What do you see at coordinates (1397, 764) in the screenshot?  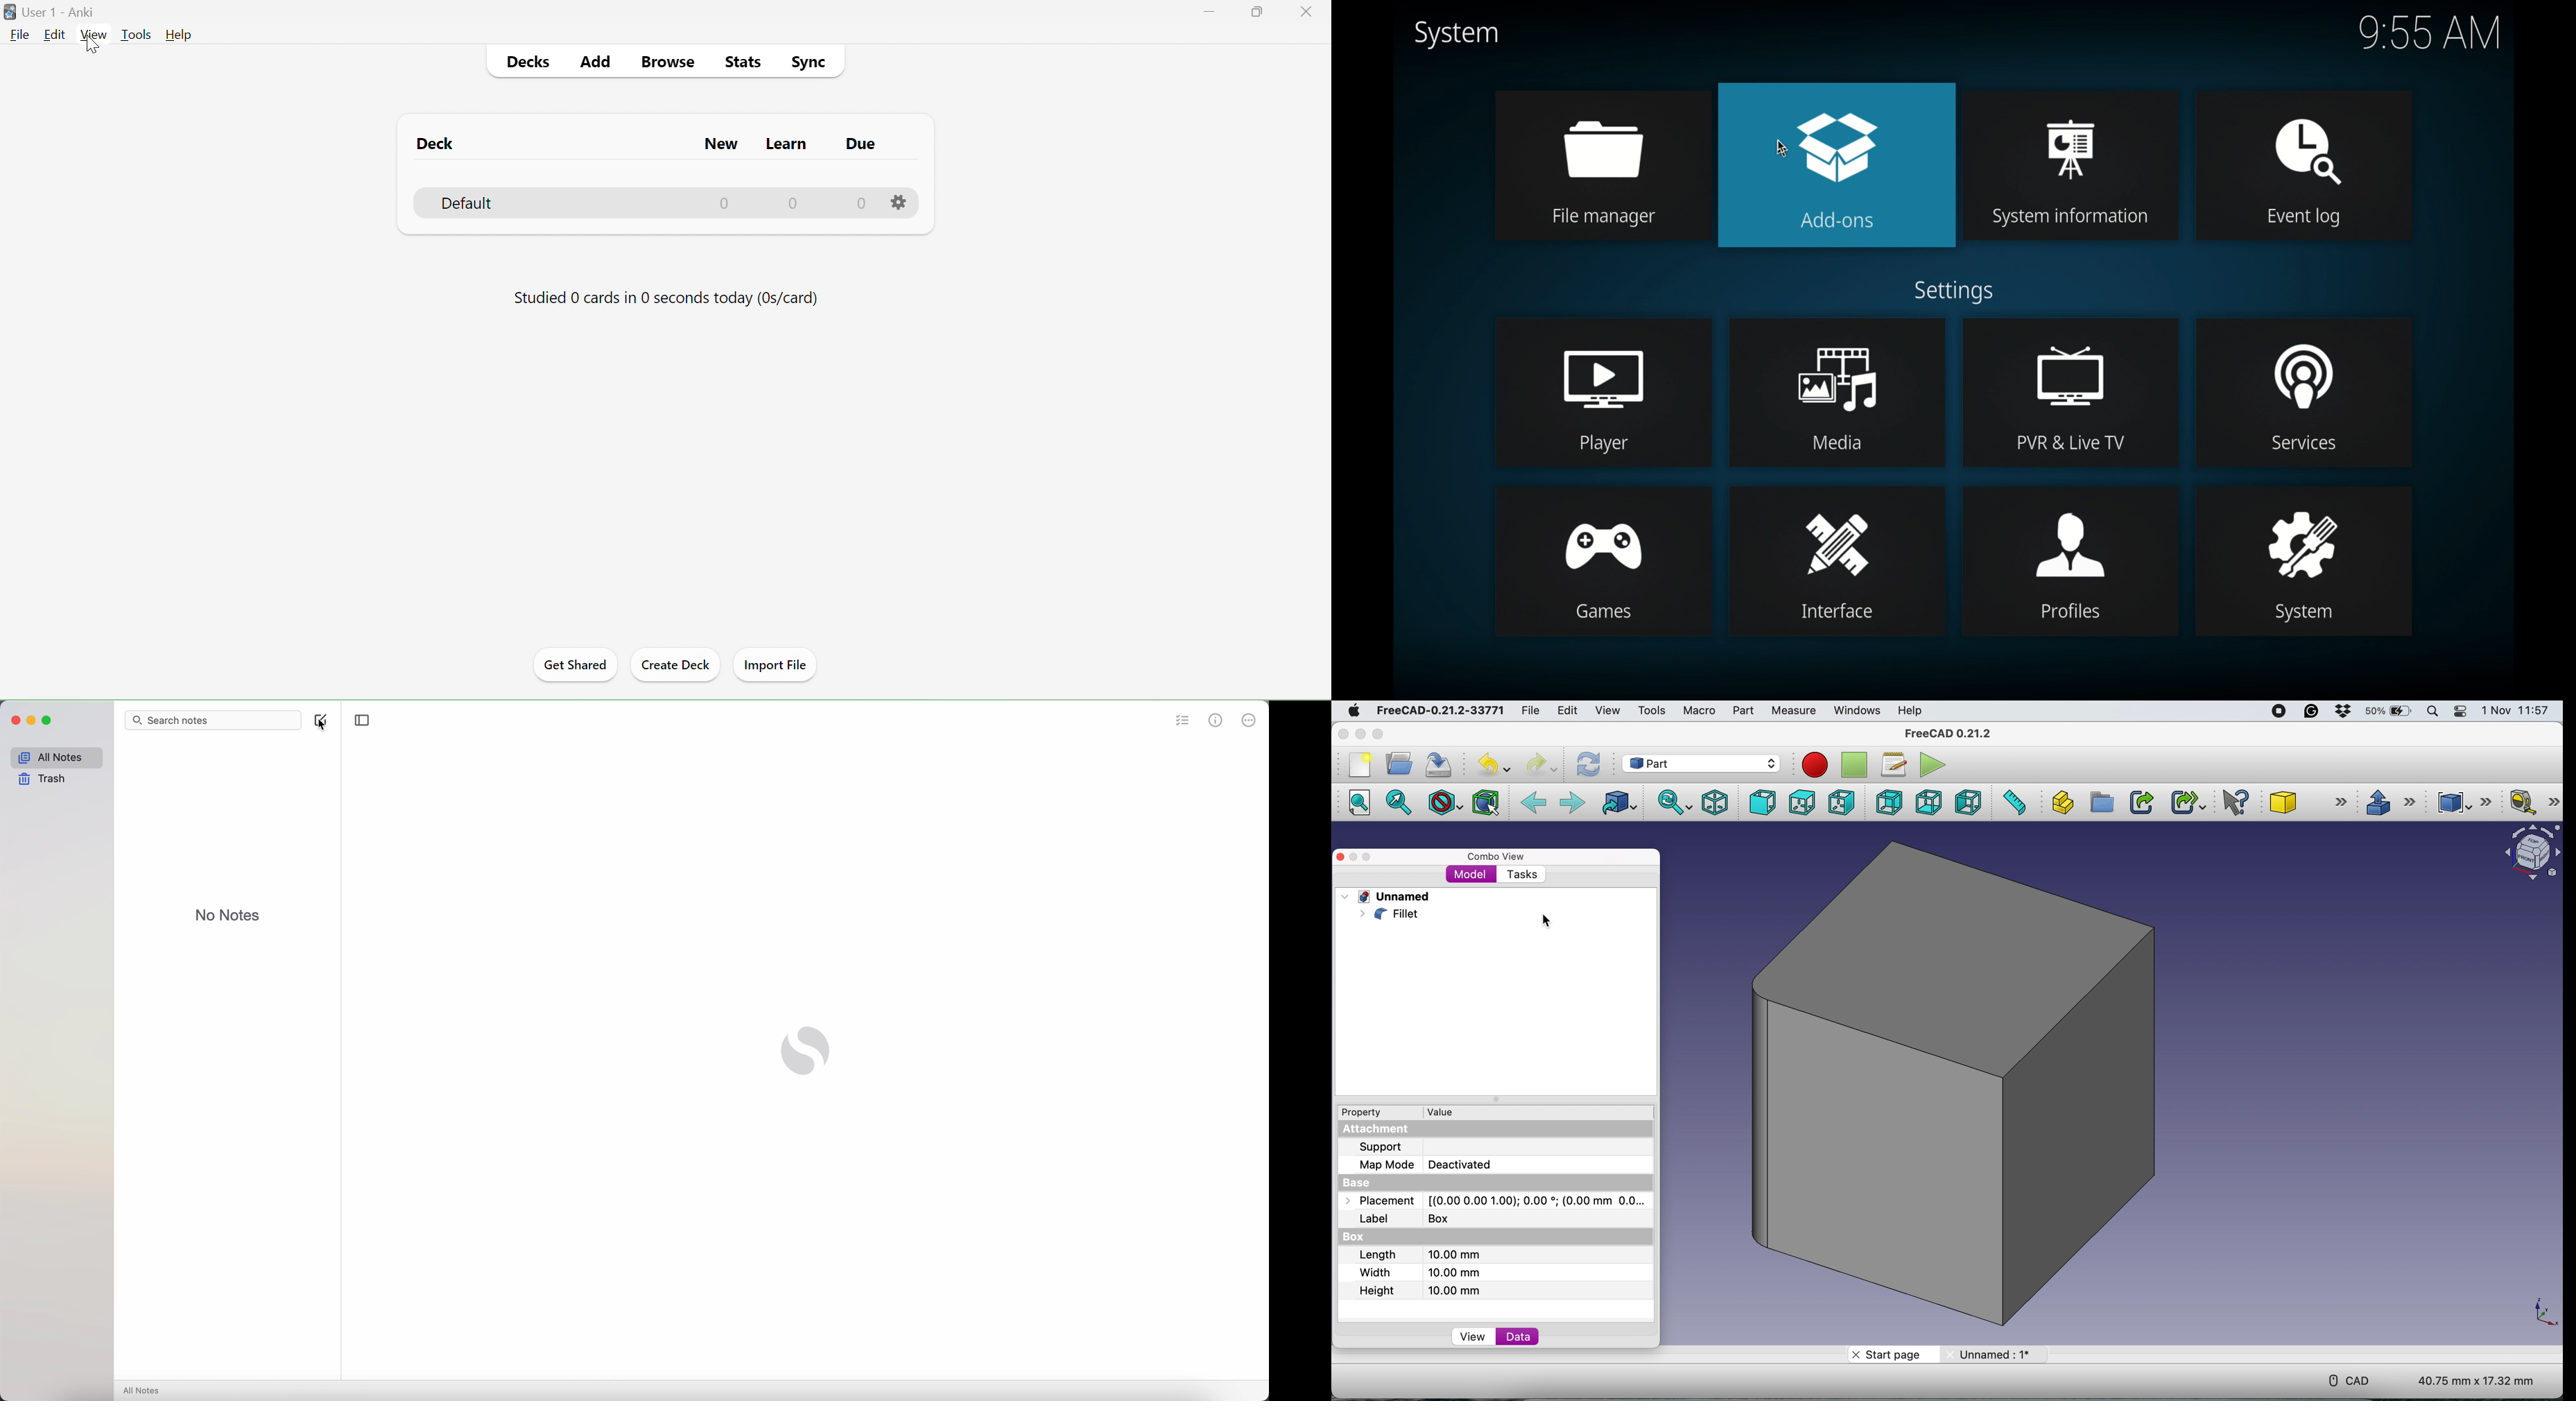 I see `open` at bounding box center [1397, 764].